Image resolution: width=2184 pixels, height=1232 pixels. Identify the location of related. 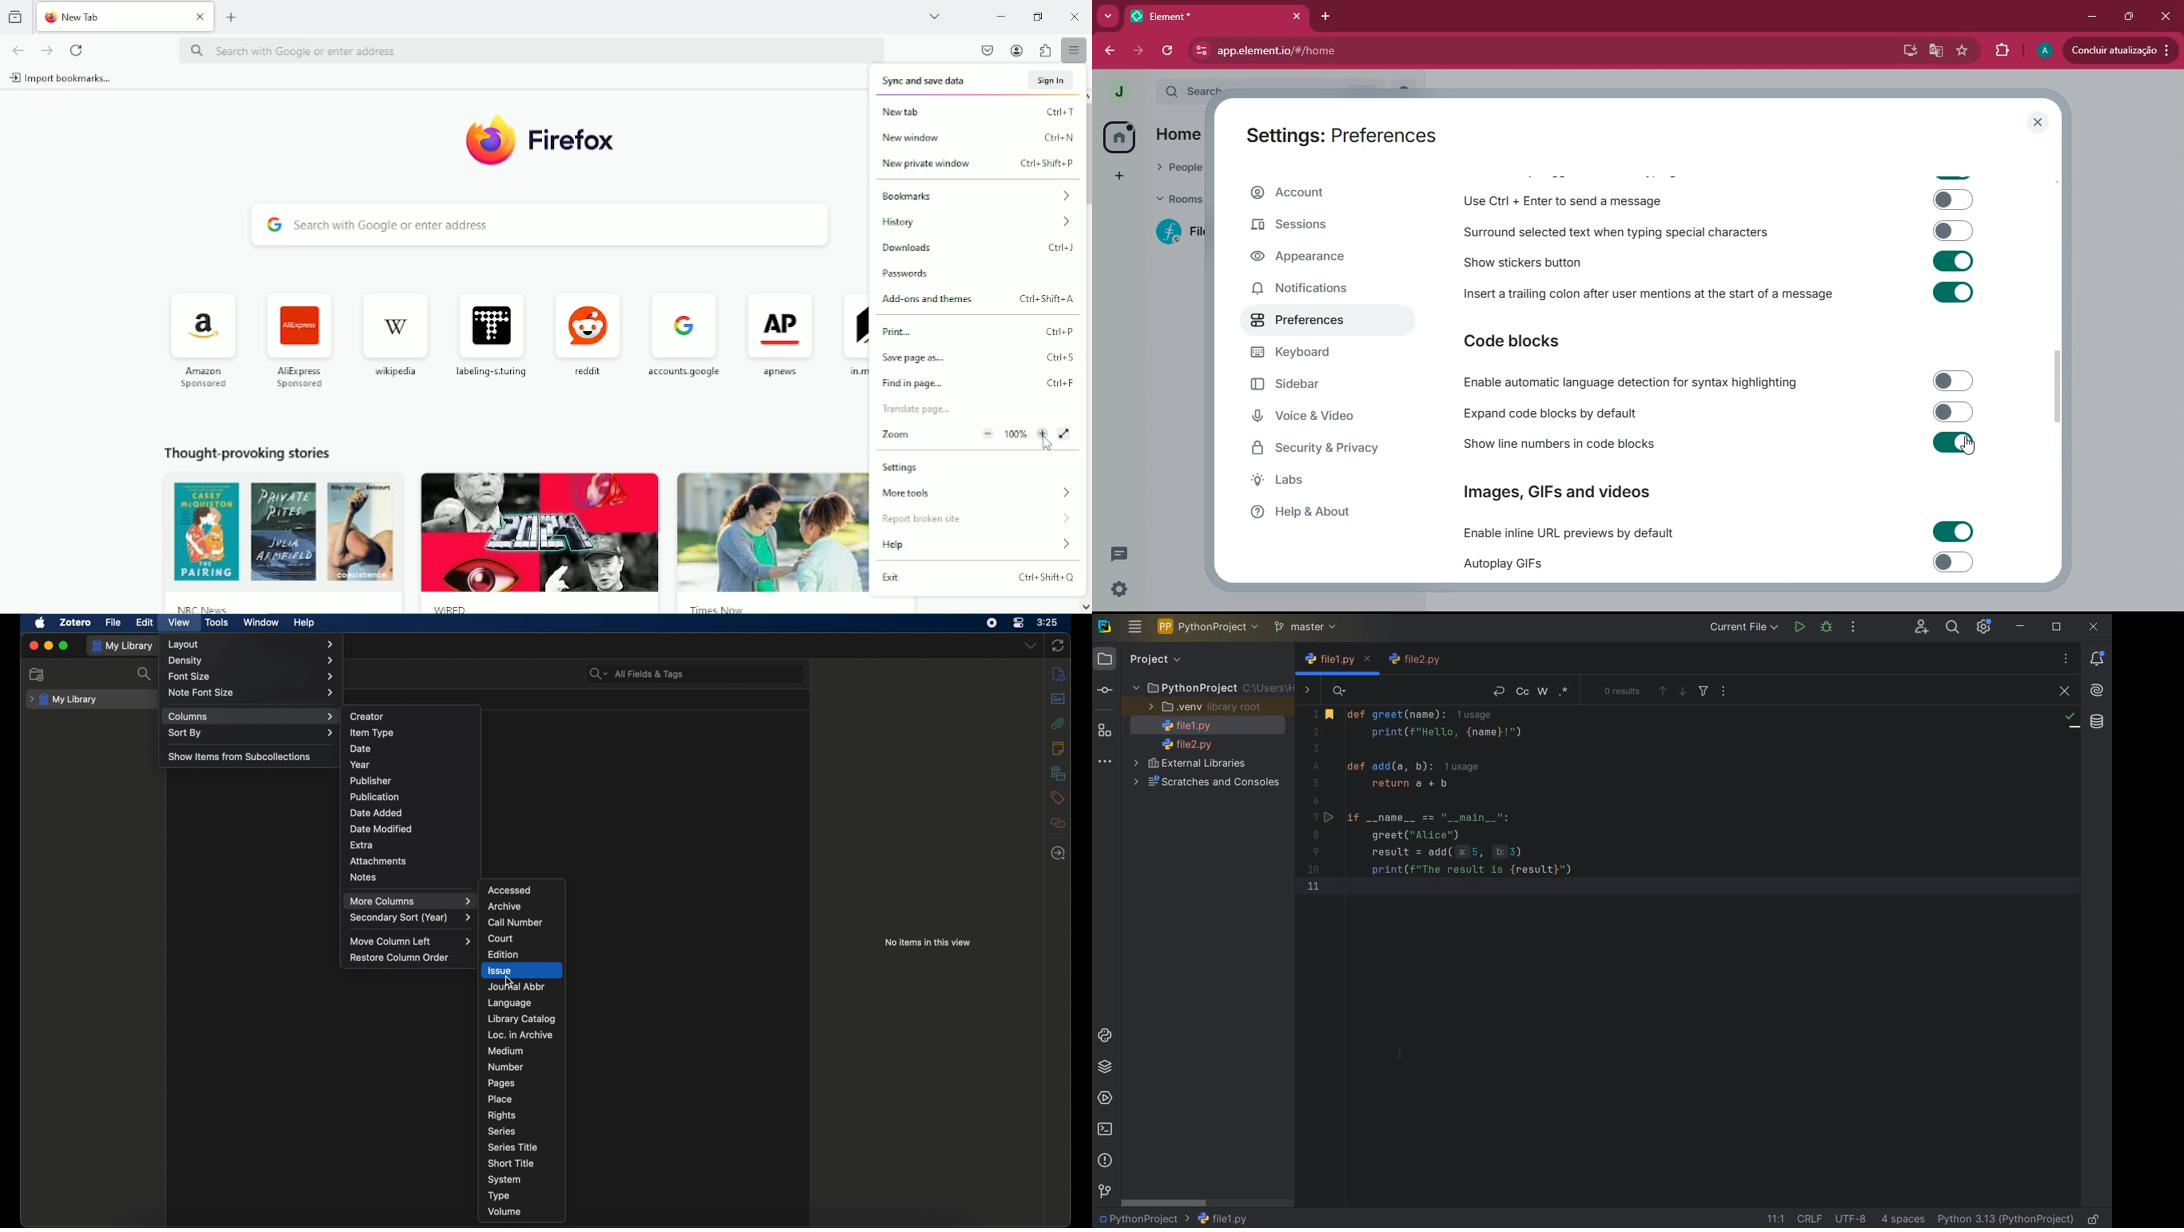
(1058, 823).